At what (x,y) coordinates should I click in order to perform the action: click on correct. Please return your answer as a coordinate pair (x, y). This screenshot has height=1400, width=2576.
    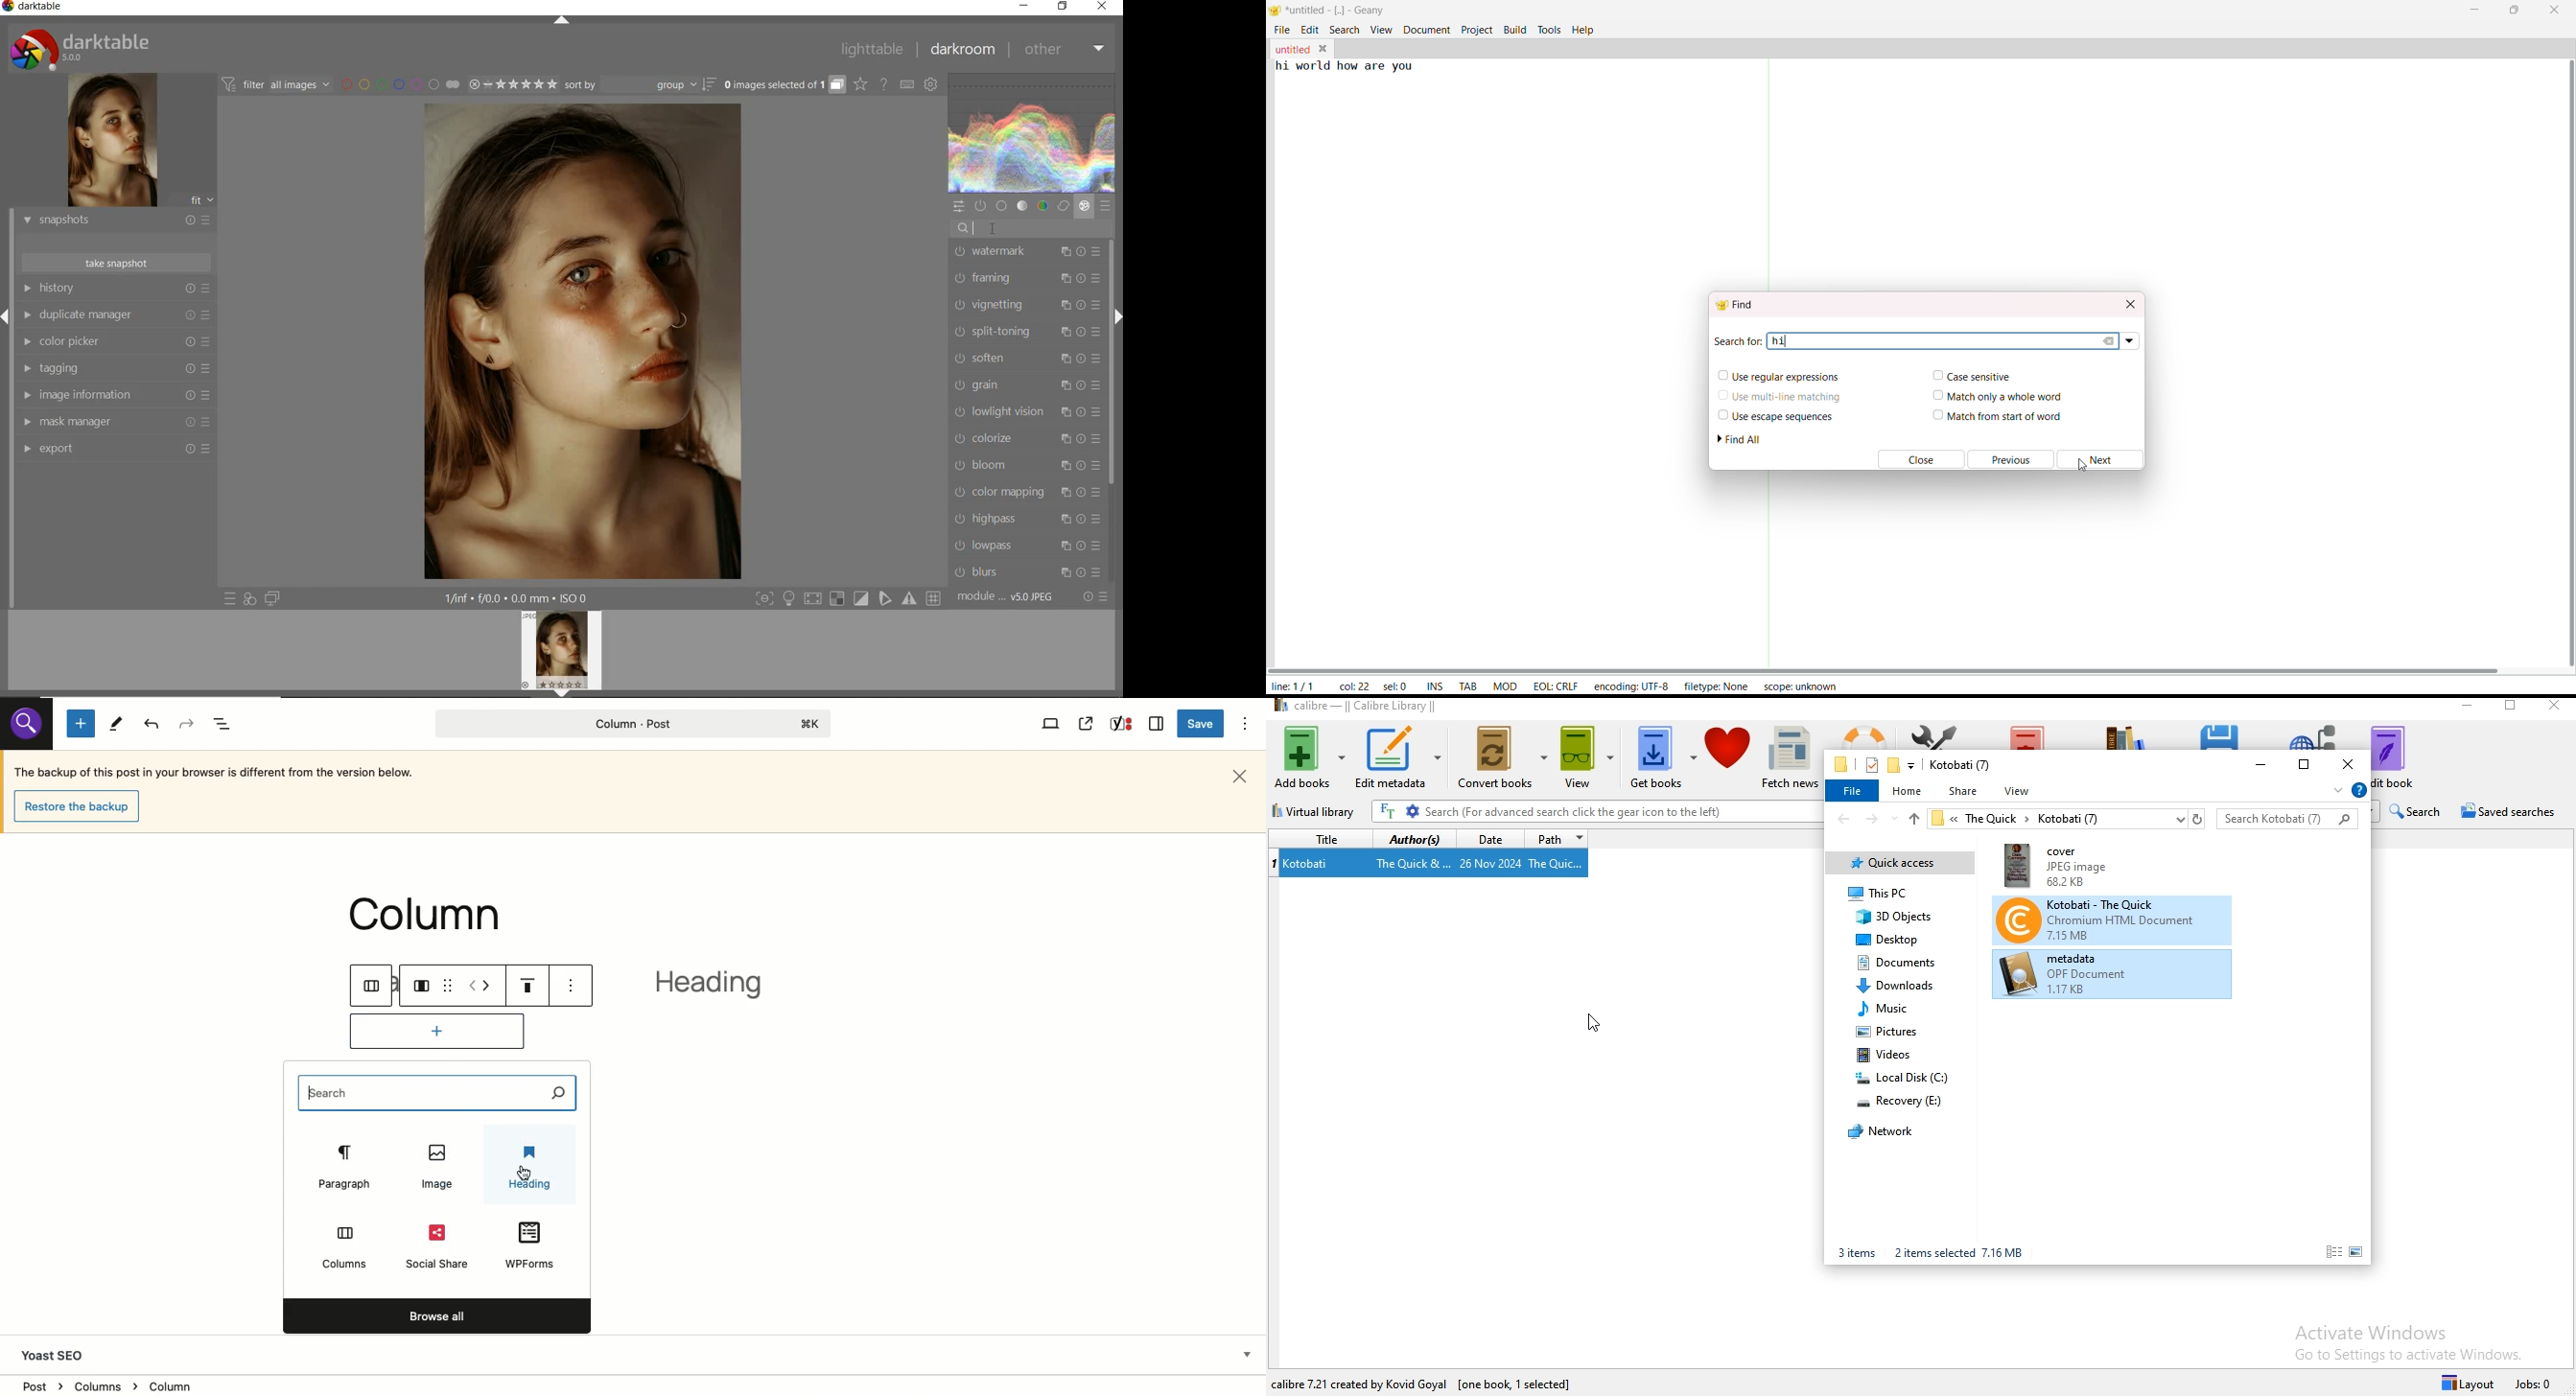
    Looking at the image, I should click on (1063, 207).